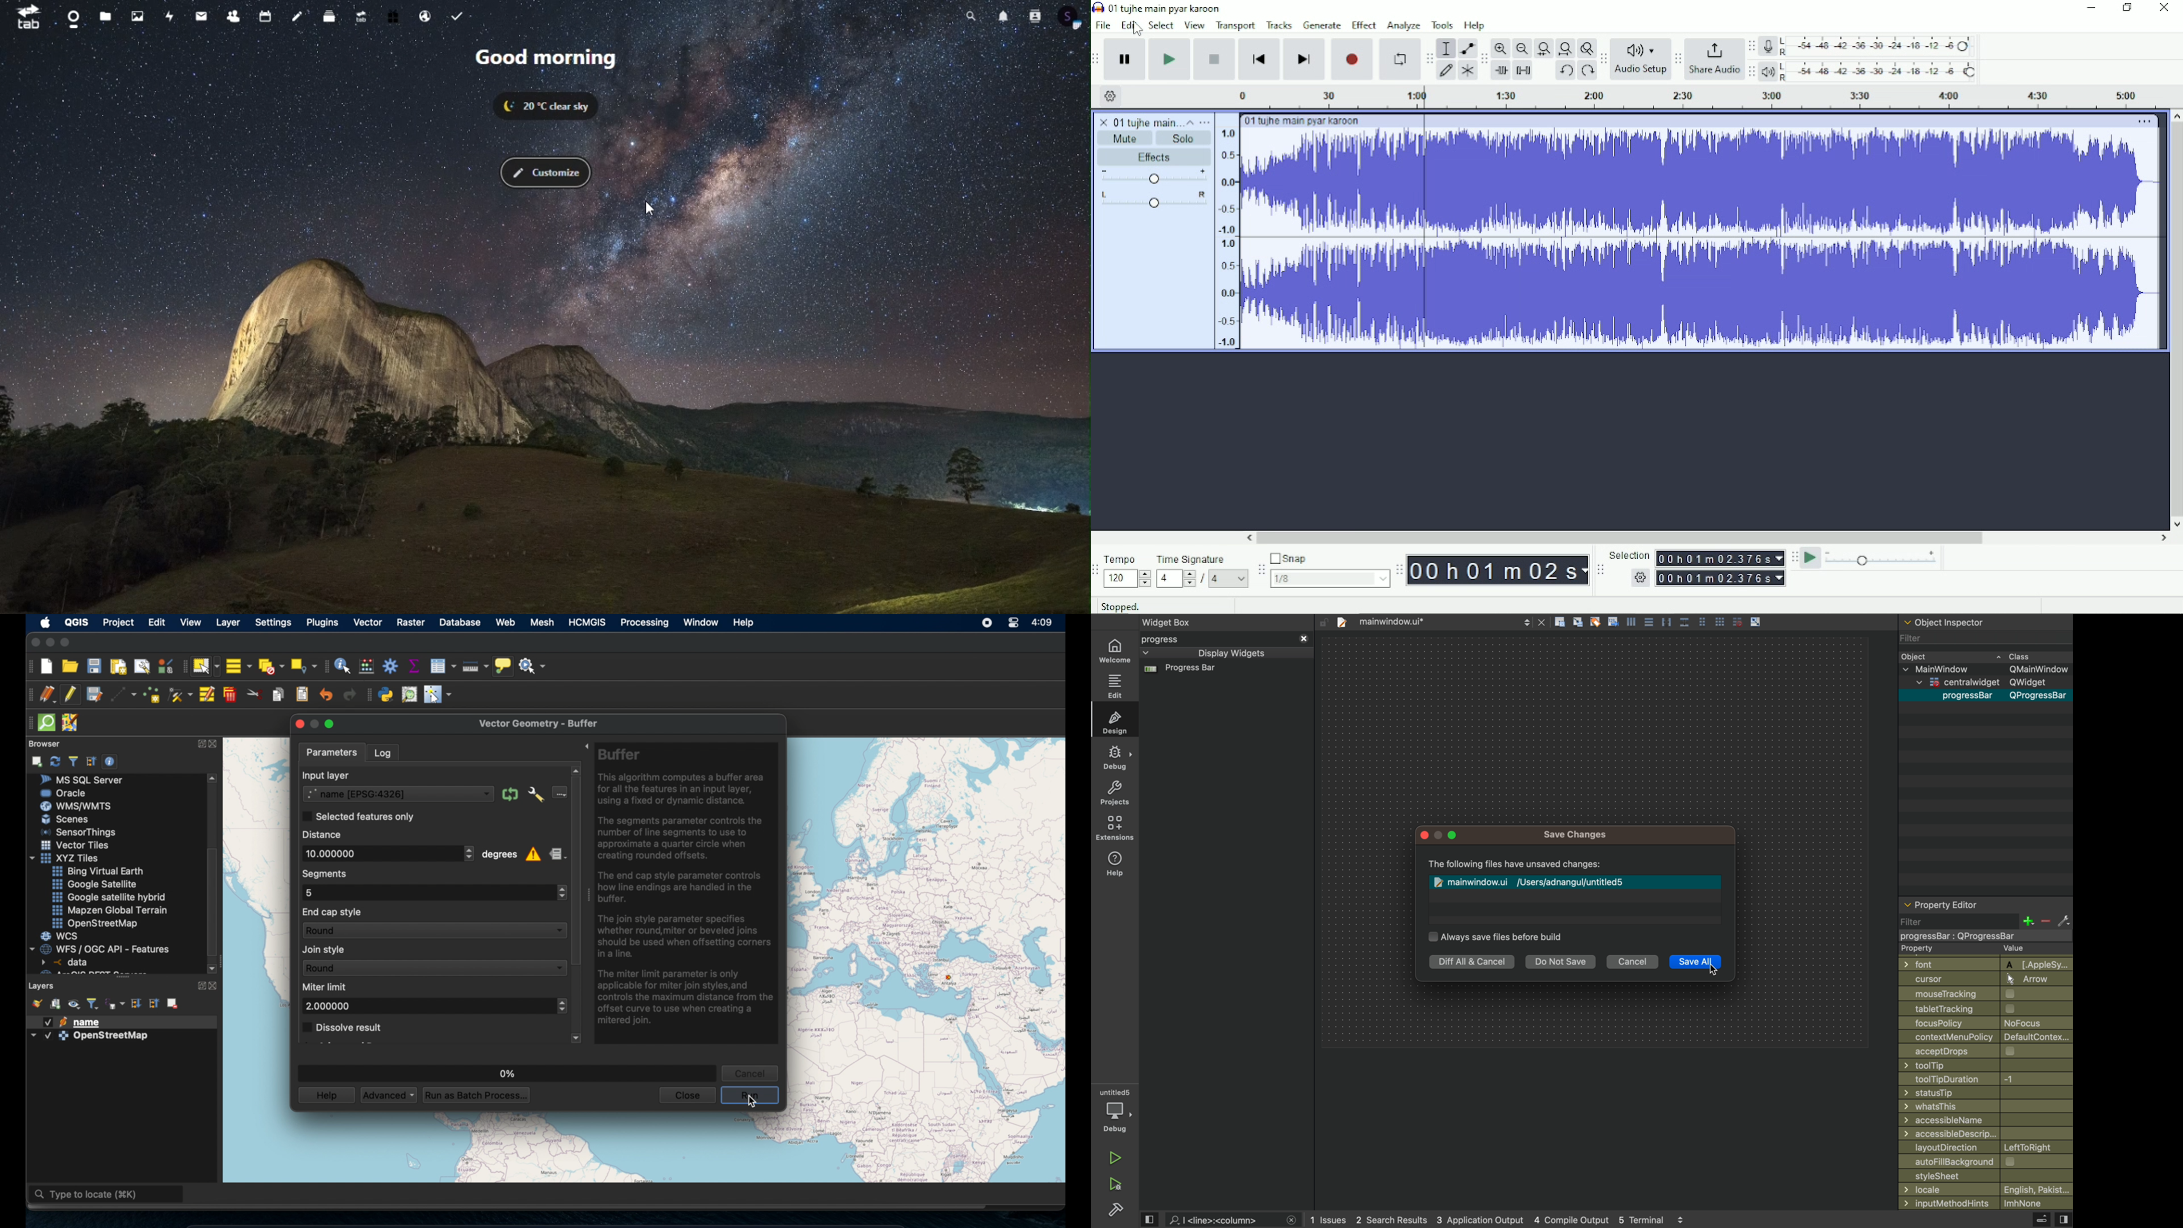 The width and height of the screenshot is (2184, 1232). Describe the element at coordinates (93, 1002) in the screenshot. I see `filter legend` at that location.